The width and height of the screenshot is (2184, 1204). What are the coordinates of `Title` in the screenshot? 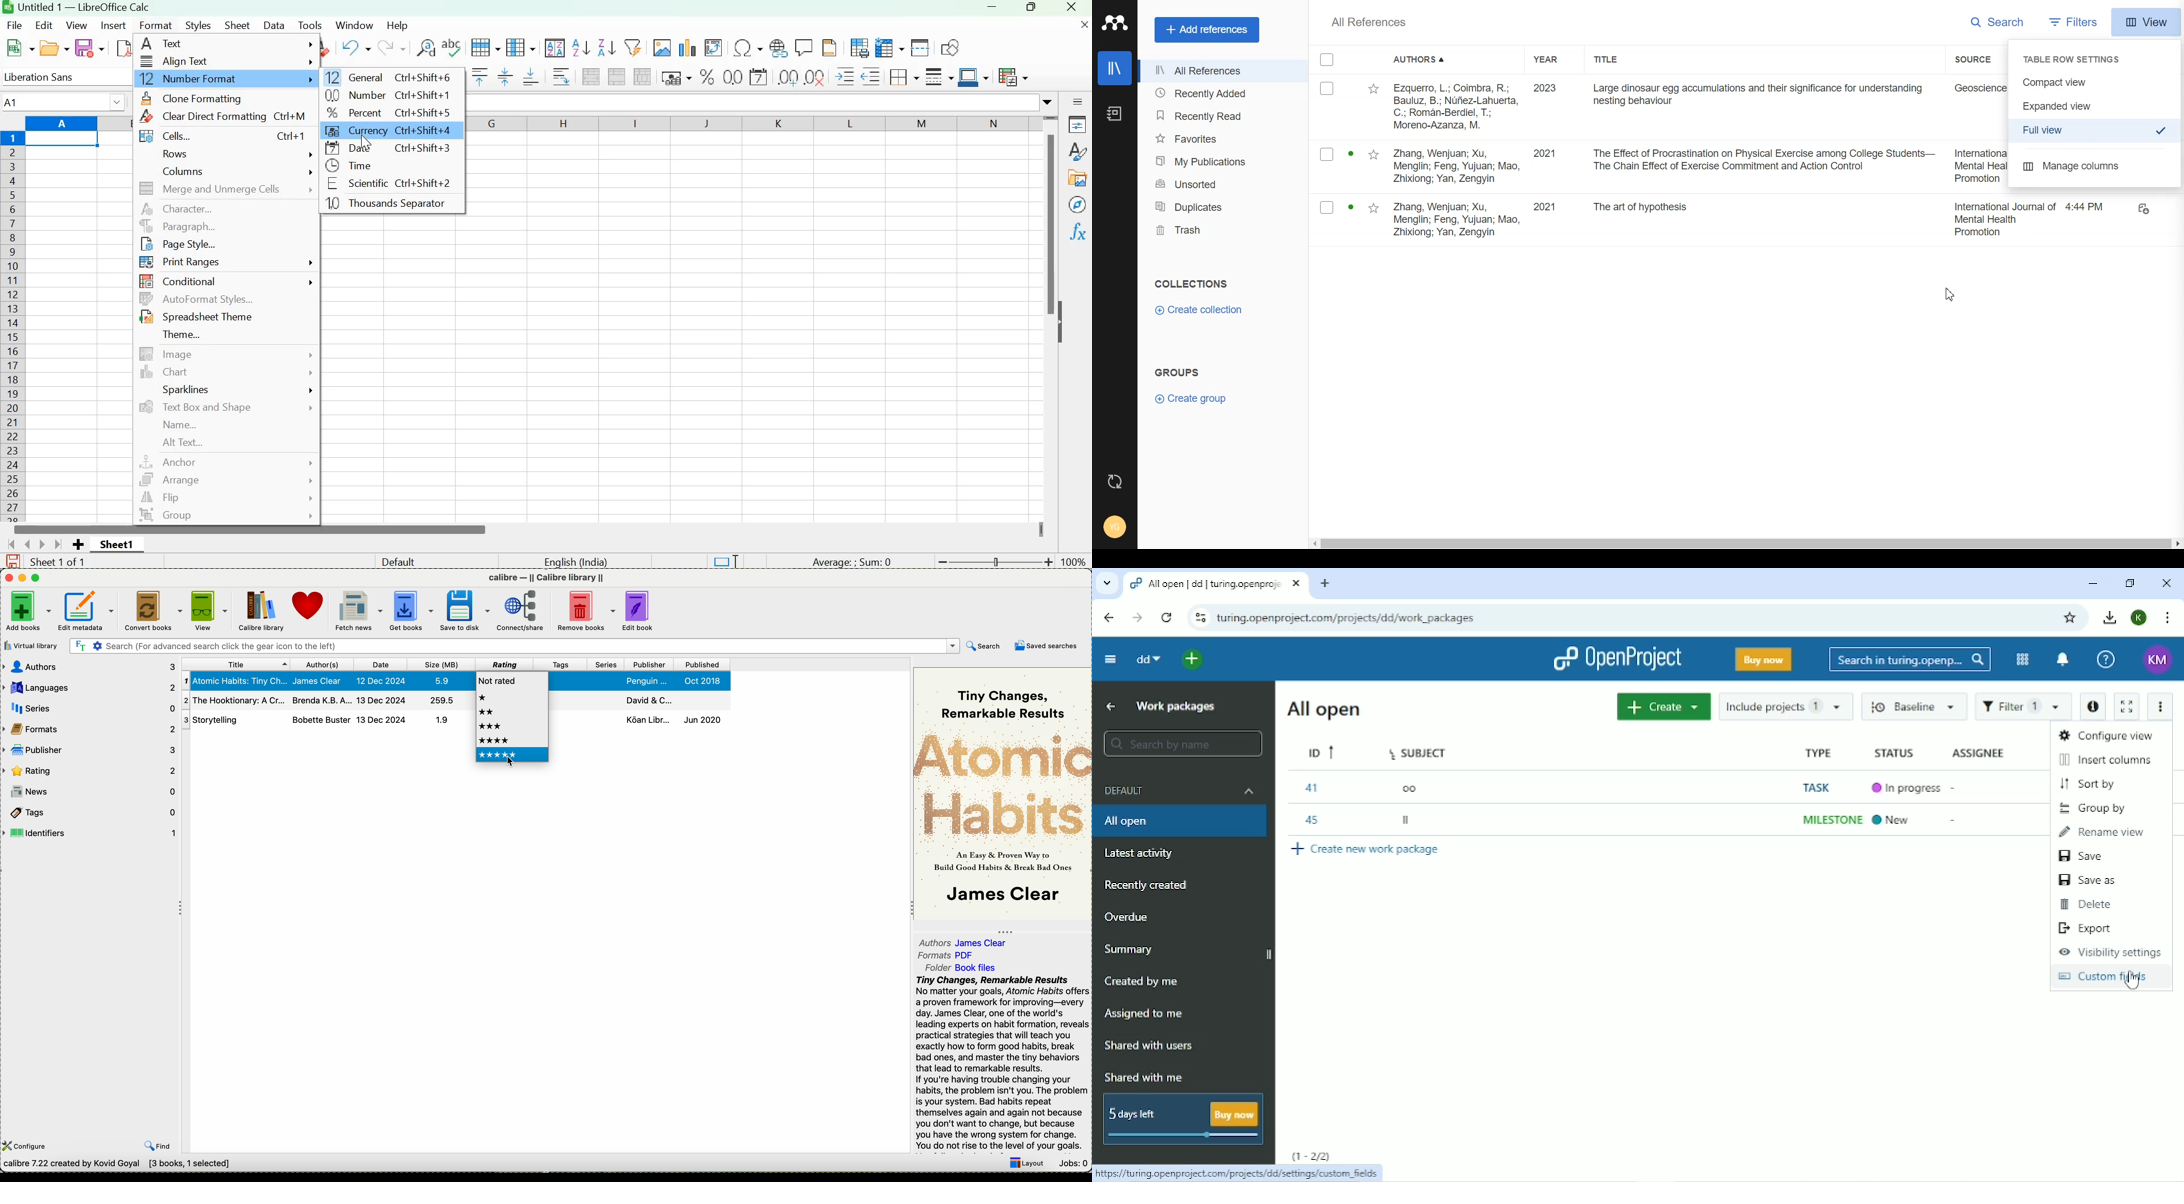 It's located at (1616, 60).